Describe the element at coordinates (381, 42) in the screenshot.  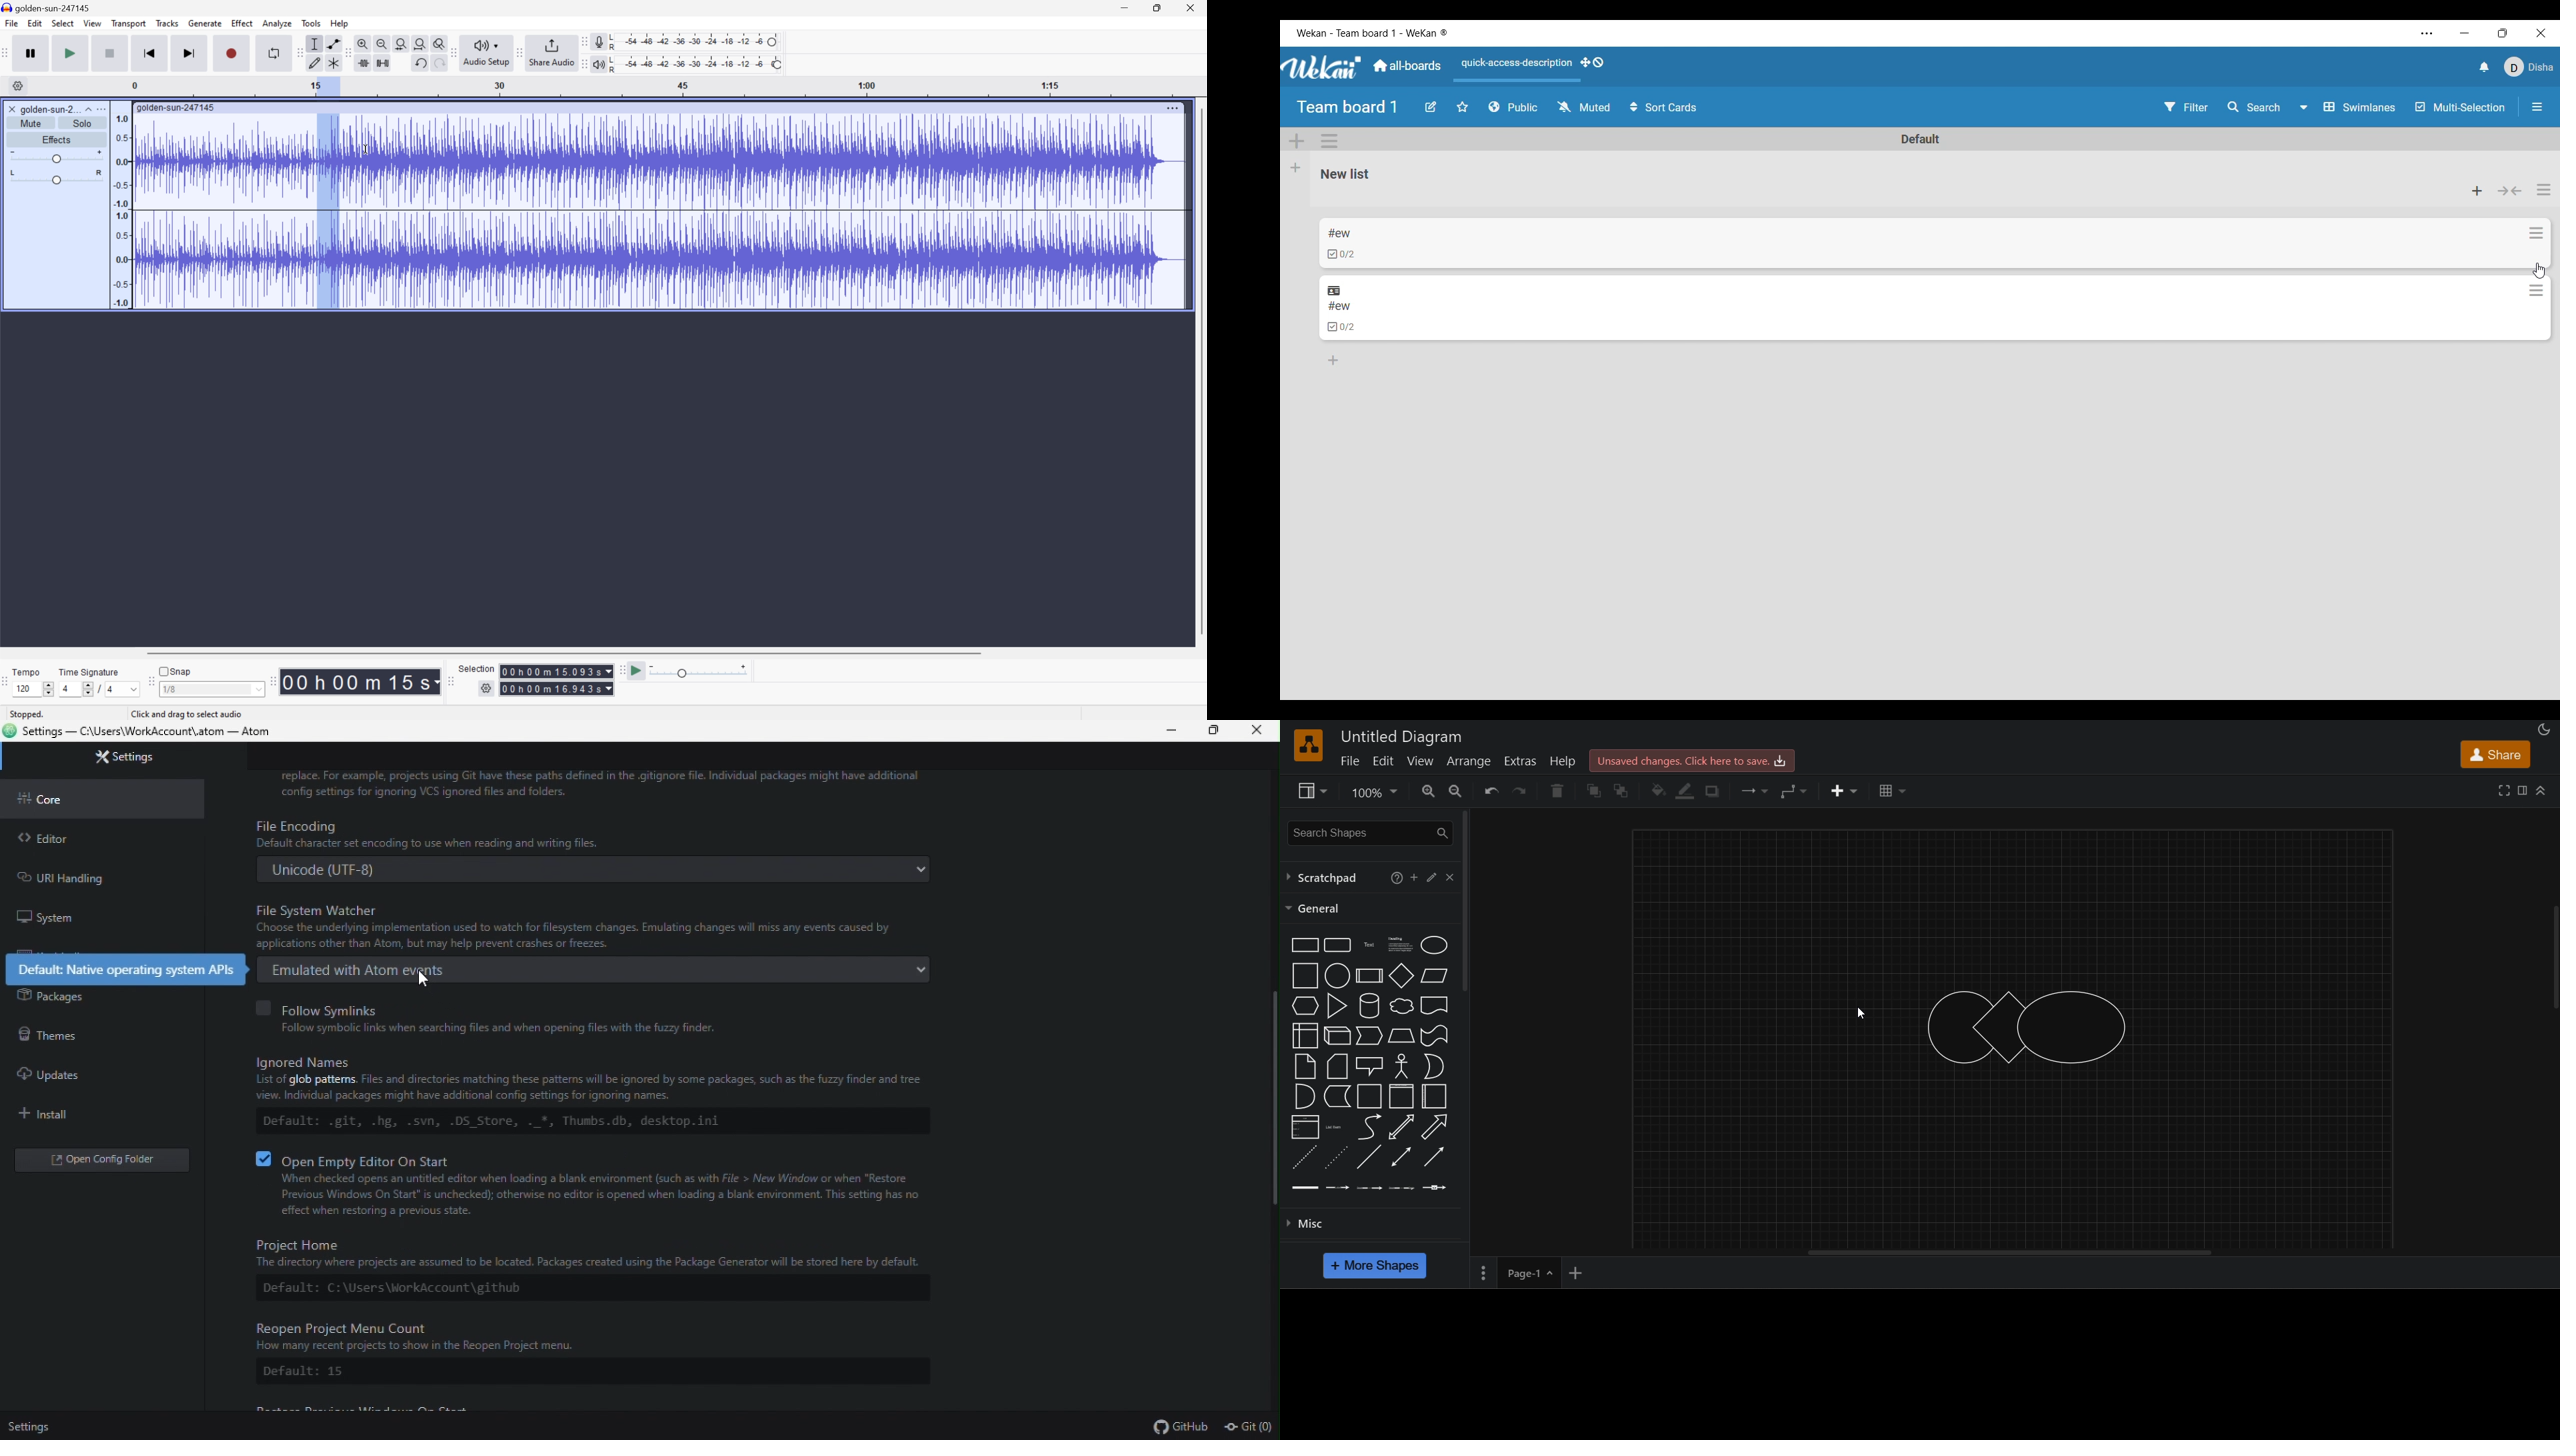
I see `Zoom out` at that location.